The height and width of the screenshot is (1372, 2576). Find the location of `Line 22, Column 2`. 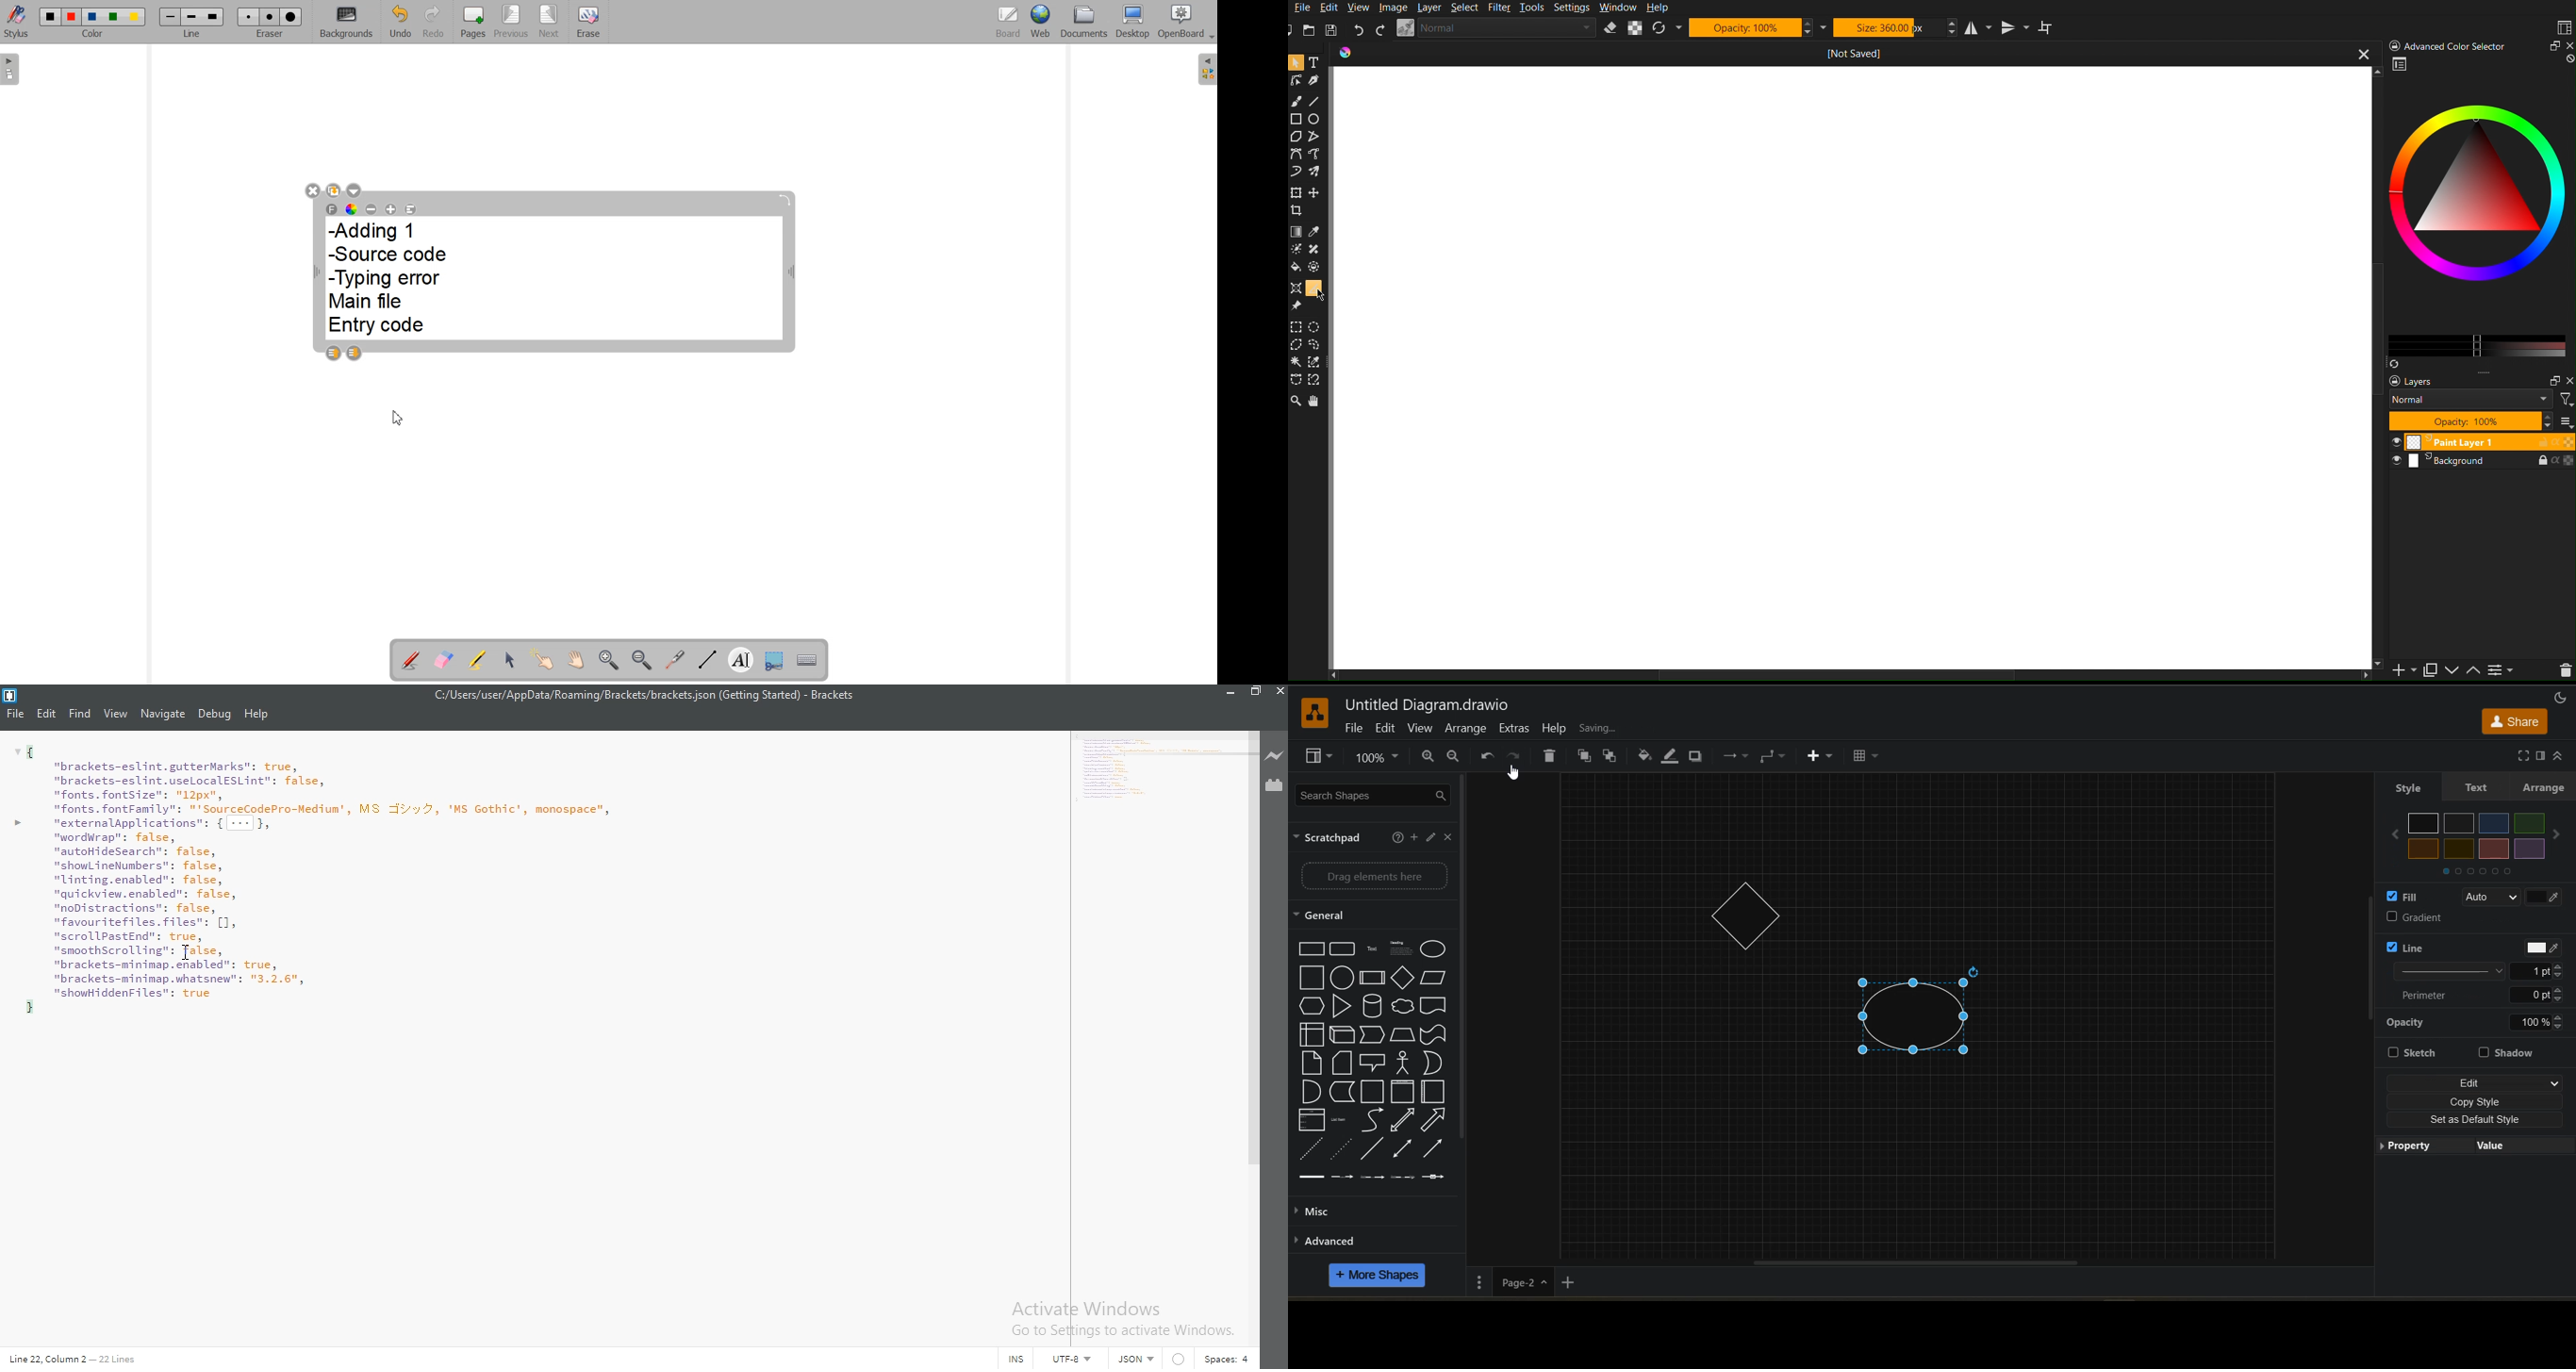

Line 22, Column 2 is located at coordinates (46, 1359).